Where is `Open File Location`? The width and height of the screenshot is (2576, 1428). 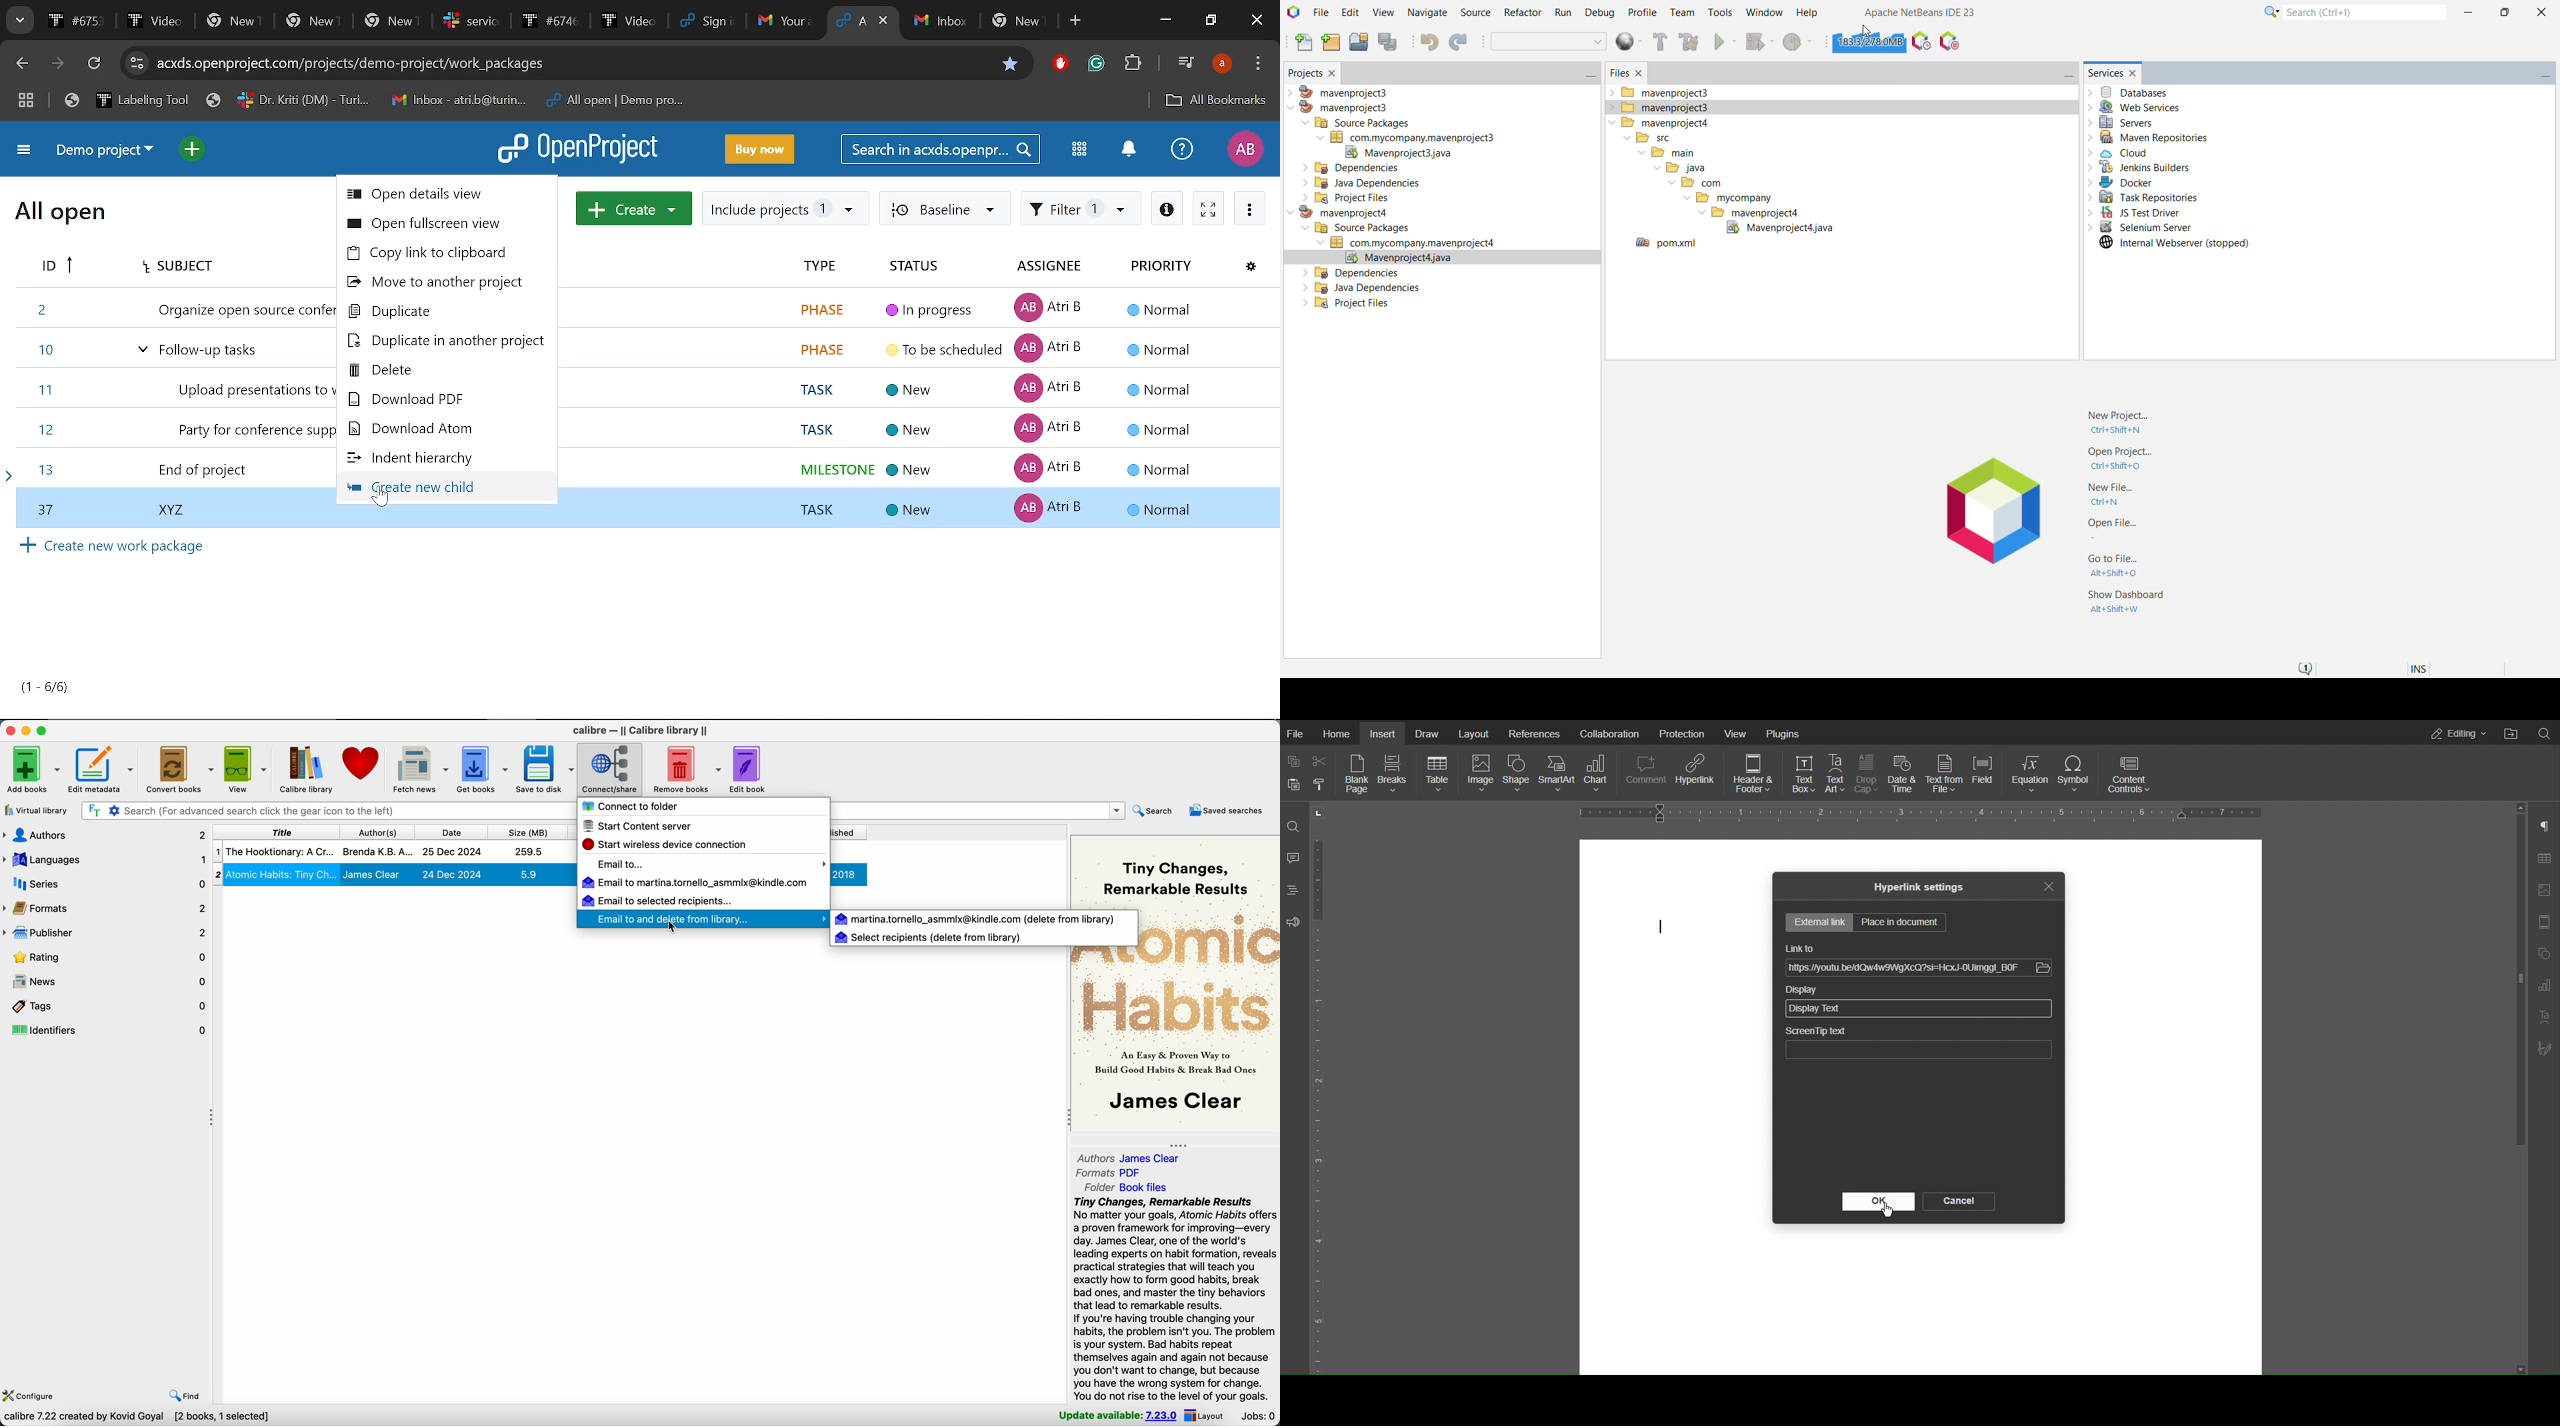
Open File Location is located at coordinates (2511, 733).